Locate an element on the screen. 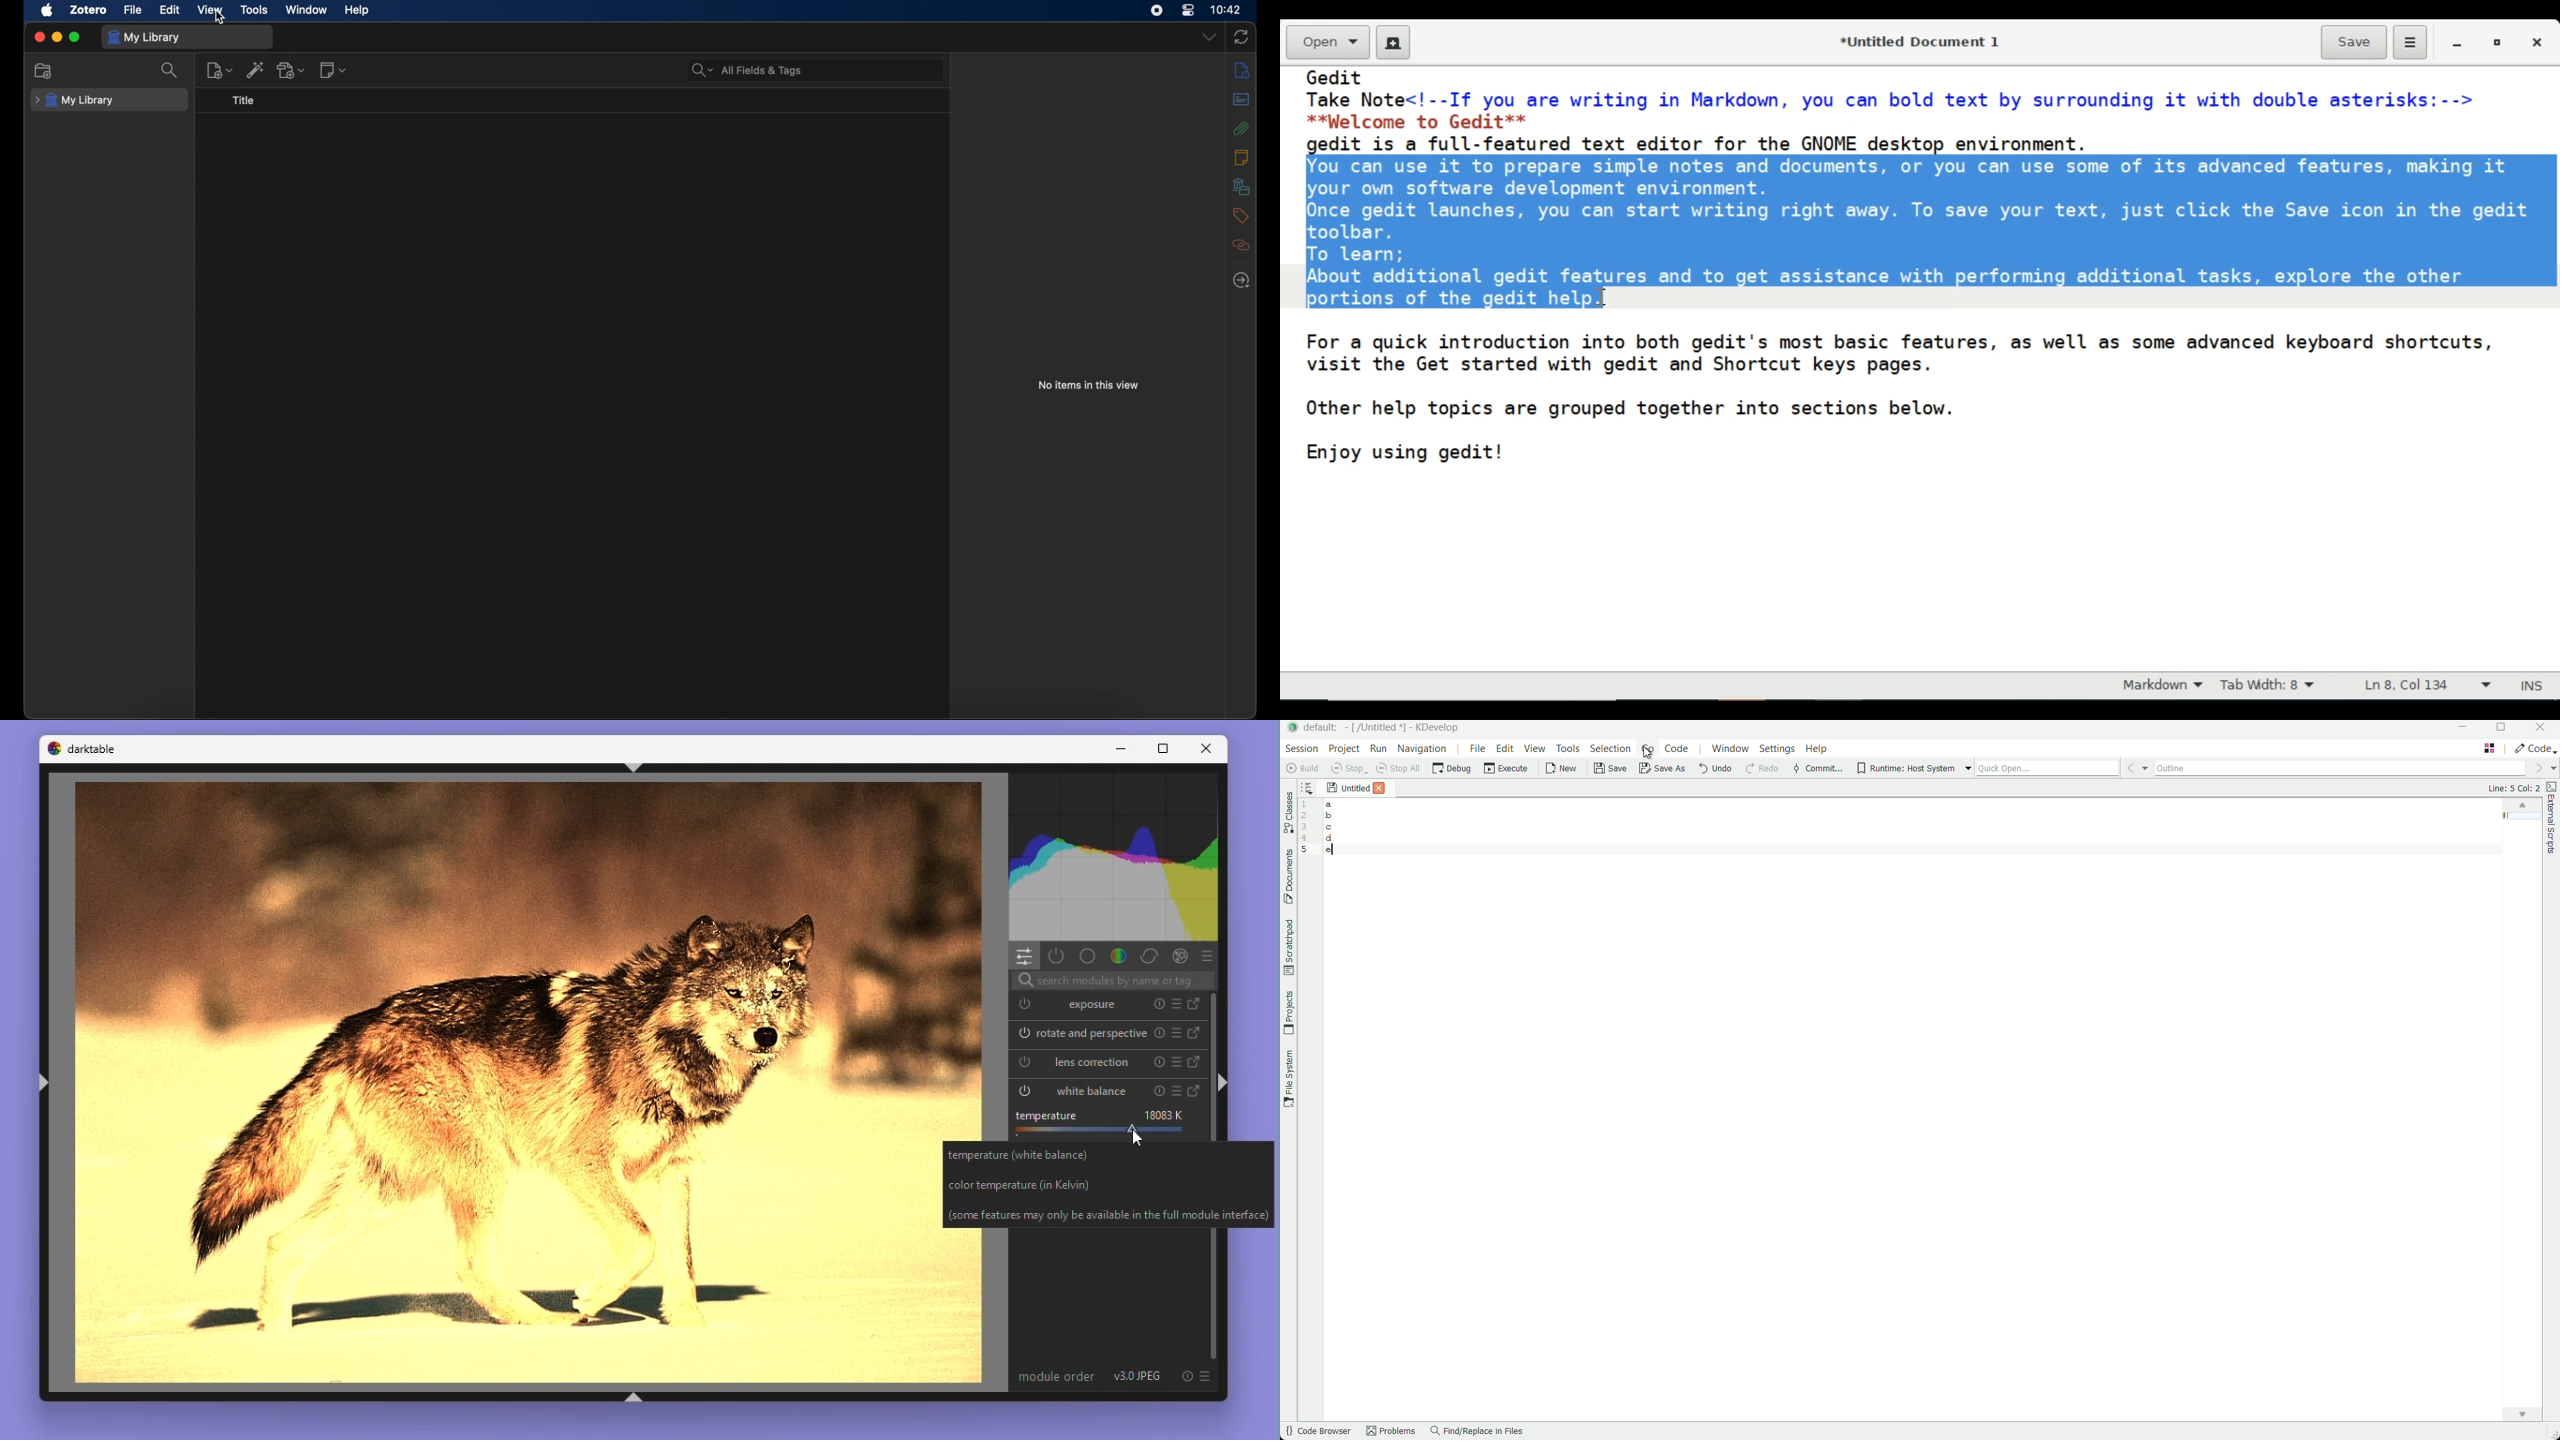 The height and width of the screenshot is (1456, 2576). minimize is located at coordinates (56, 37).